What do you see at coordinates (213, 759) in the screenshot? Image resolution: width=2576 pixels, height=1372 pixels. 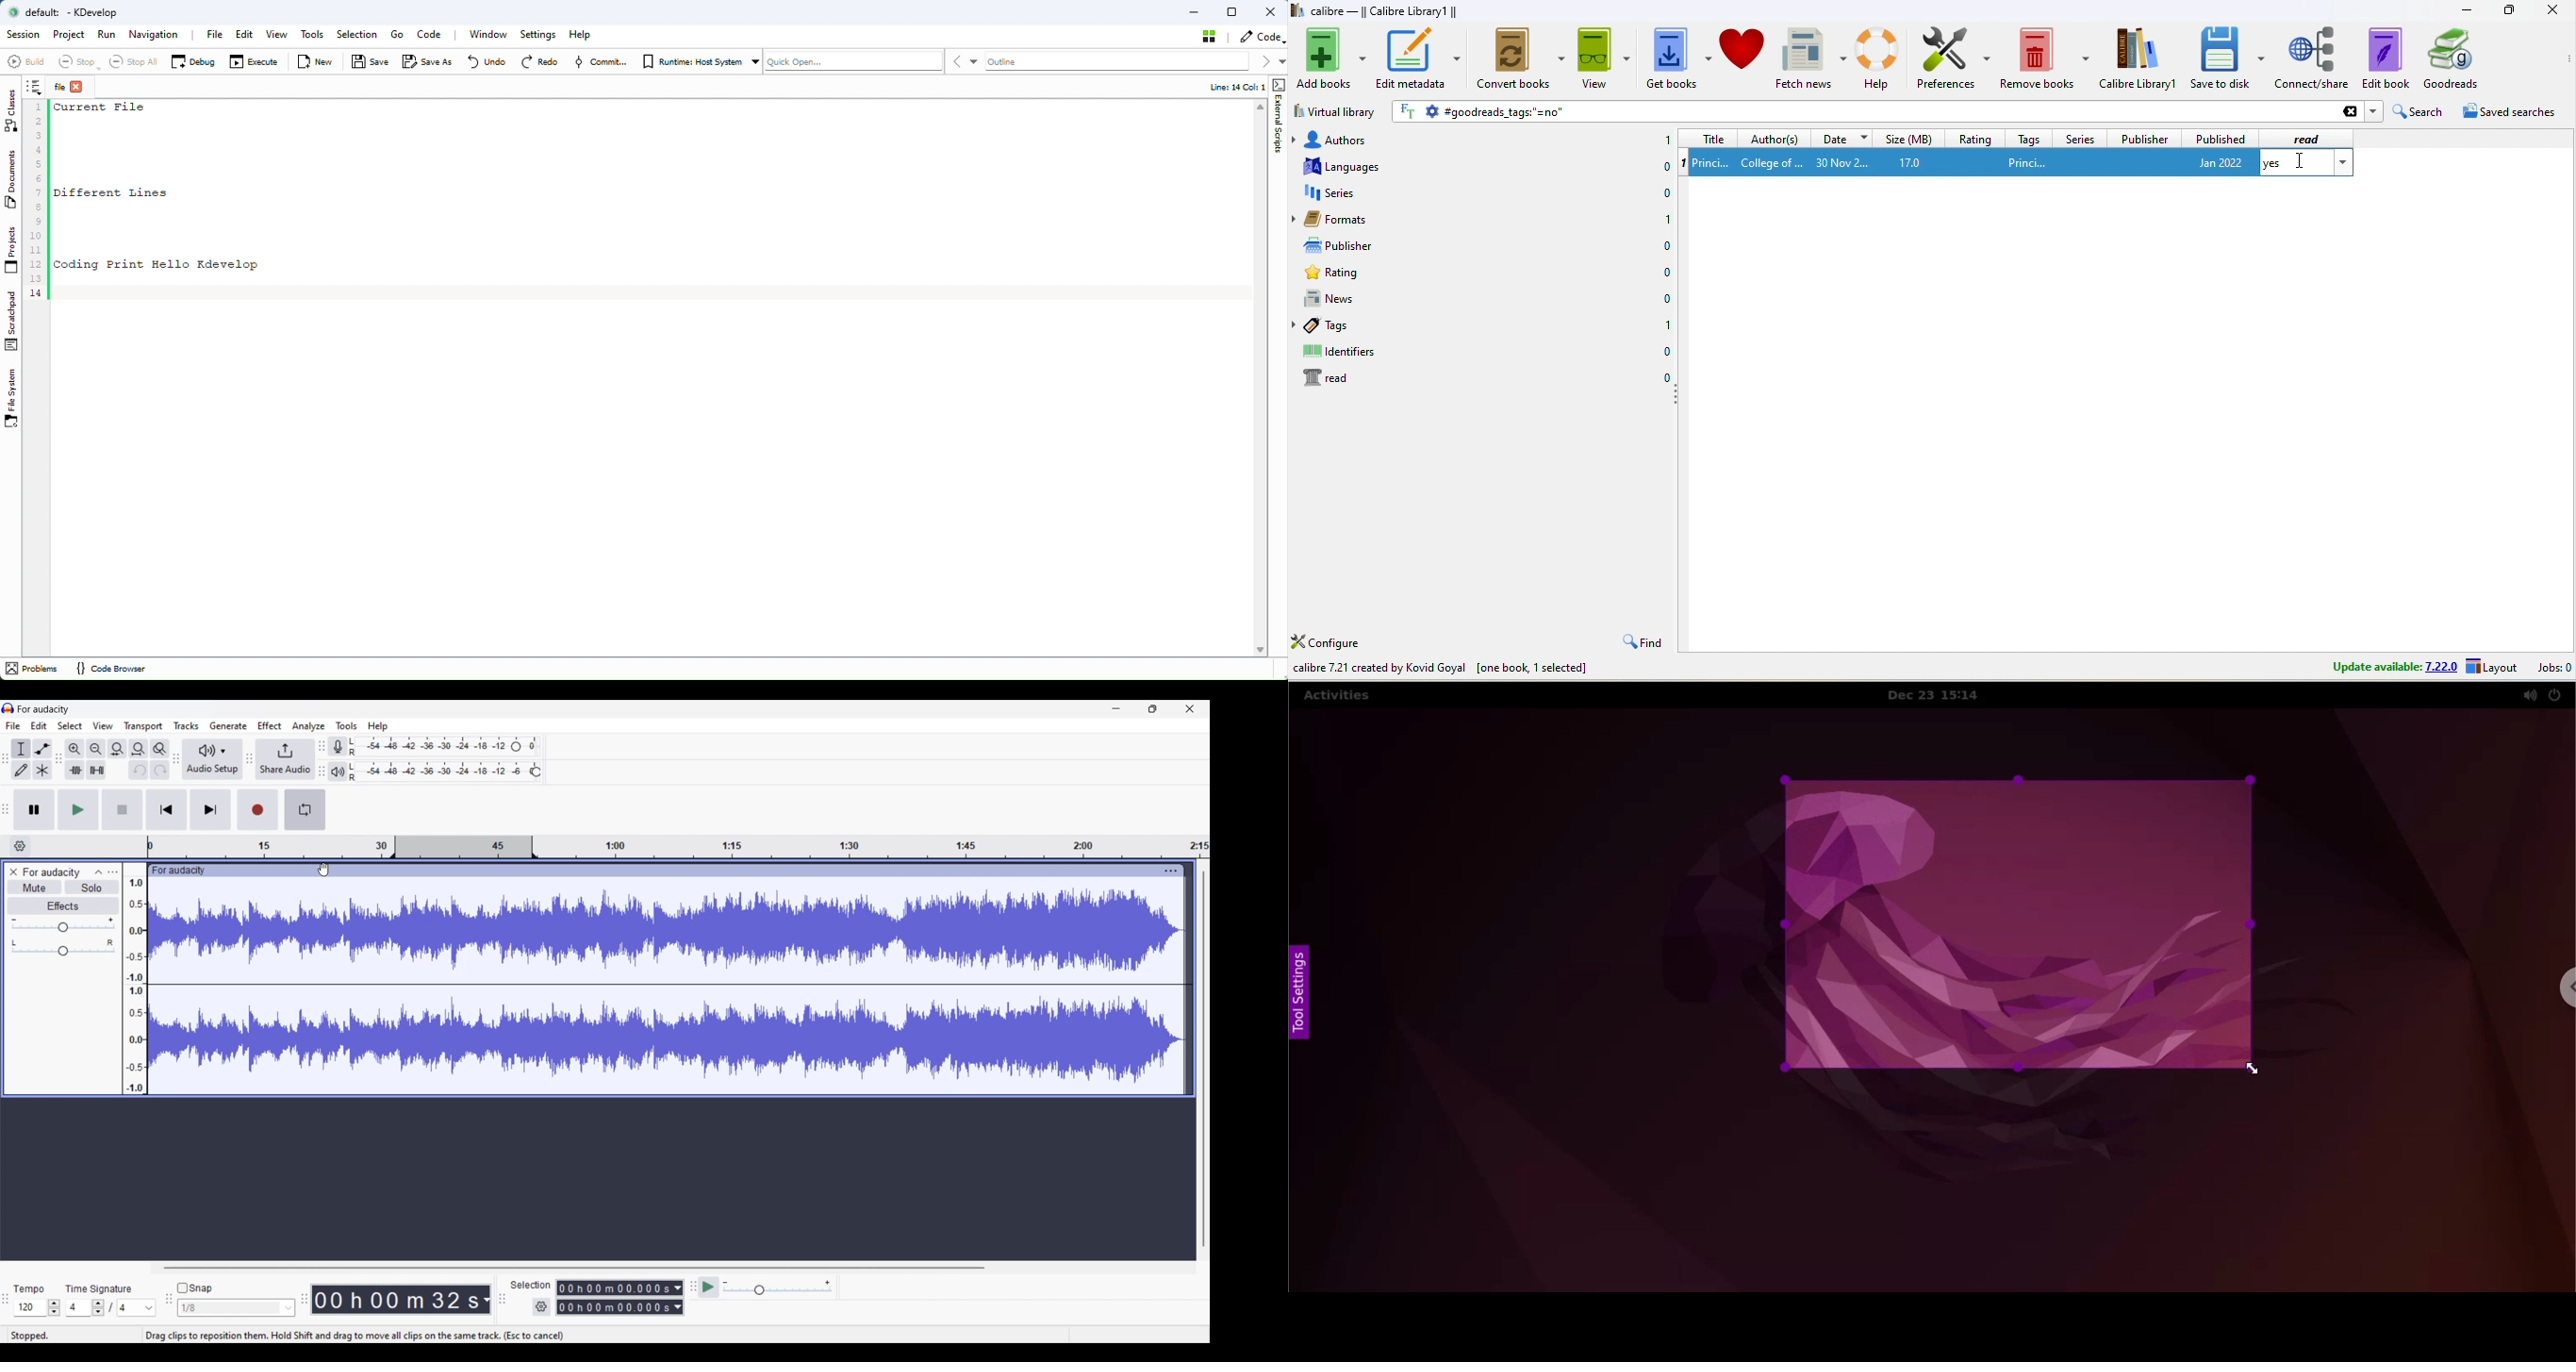 I see `Audio setup` at bounding box center [213, 759].